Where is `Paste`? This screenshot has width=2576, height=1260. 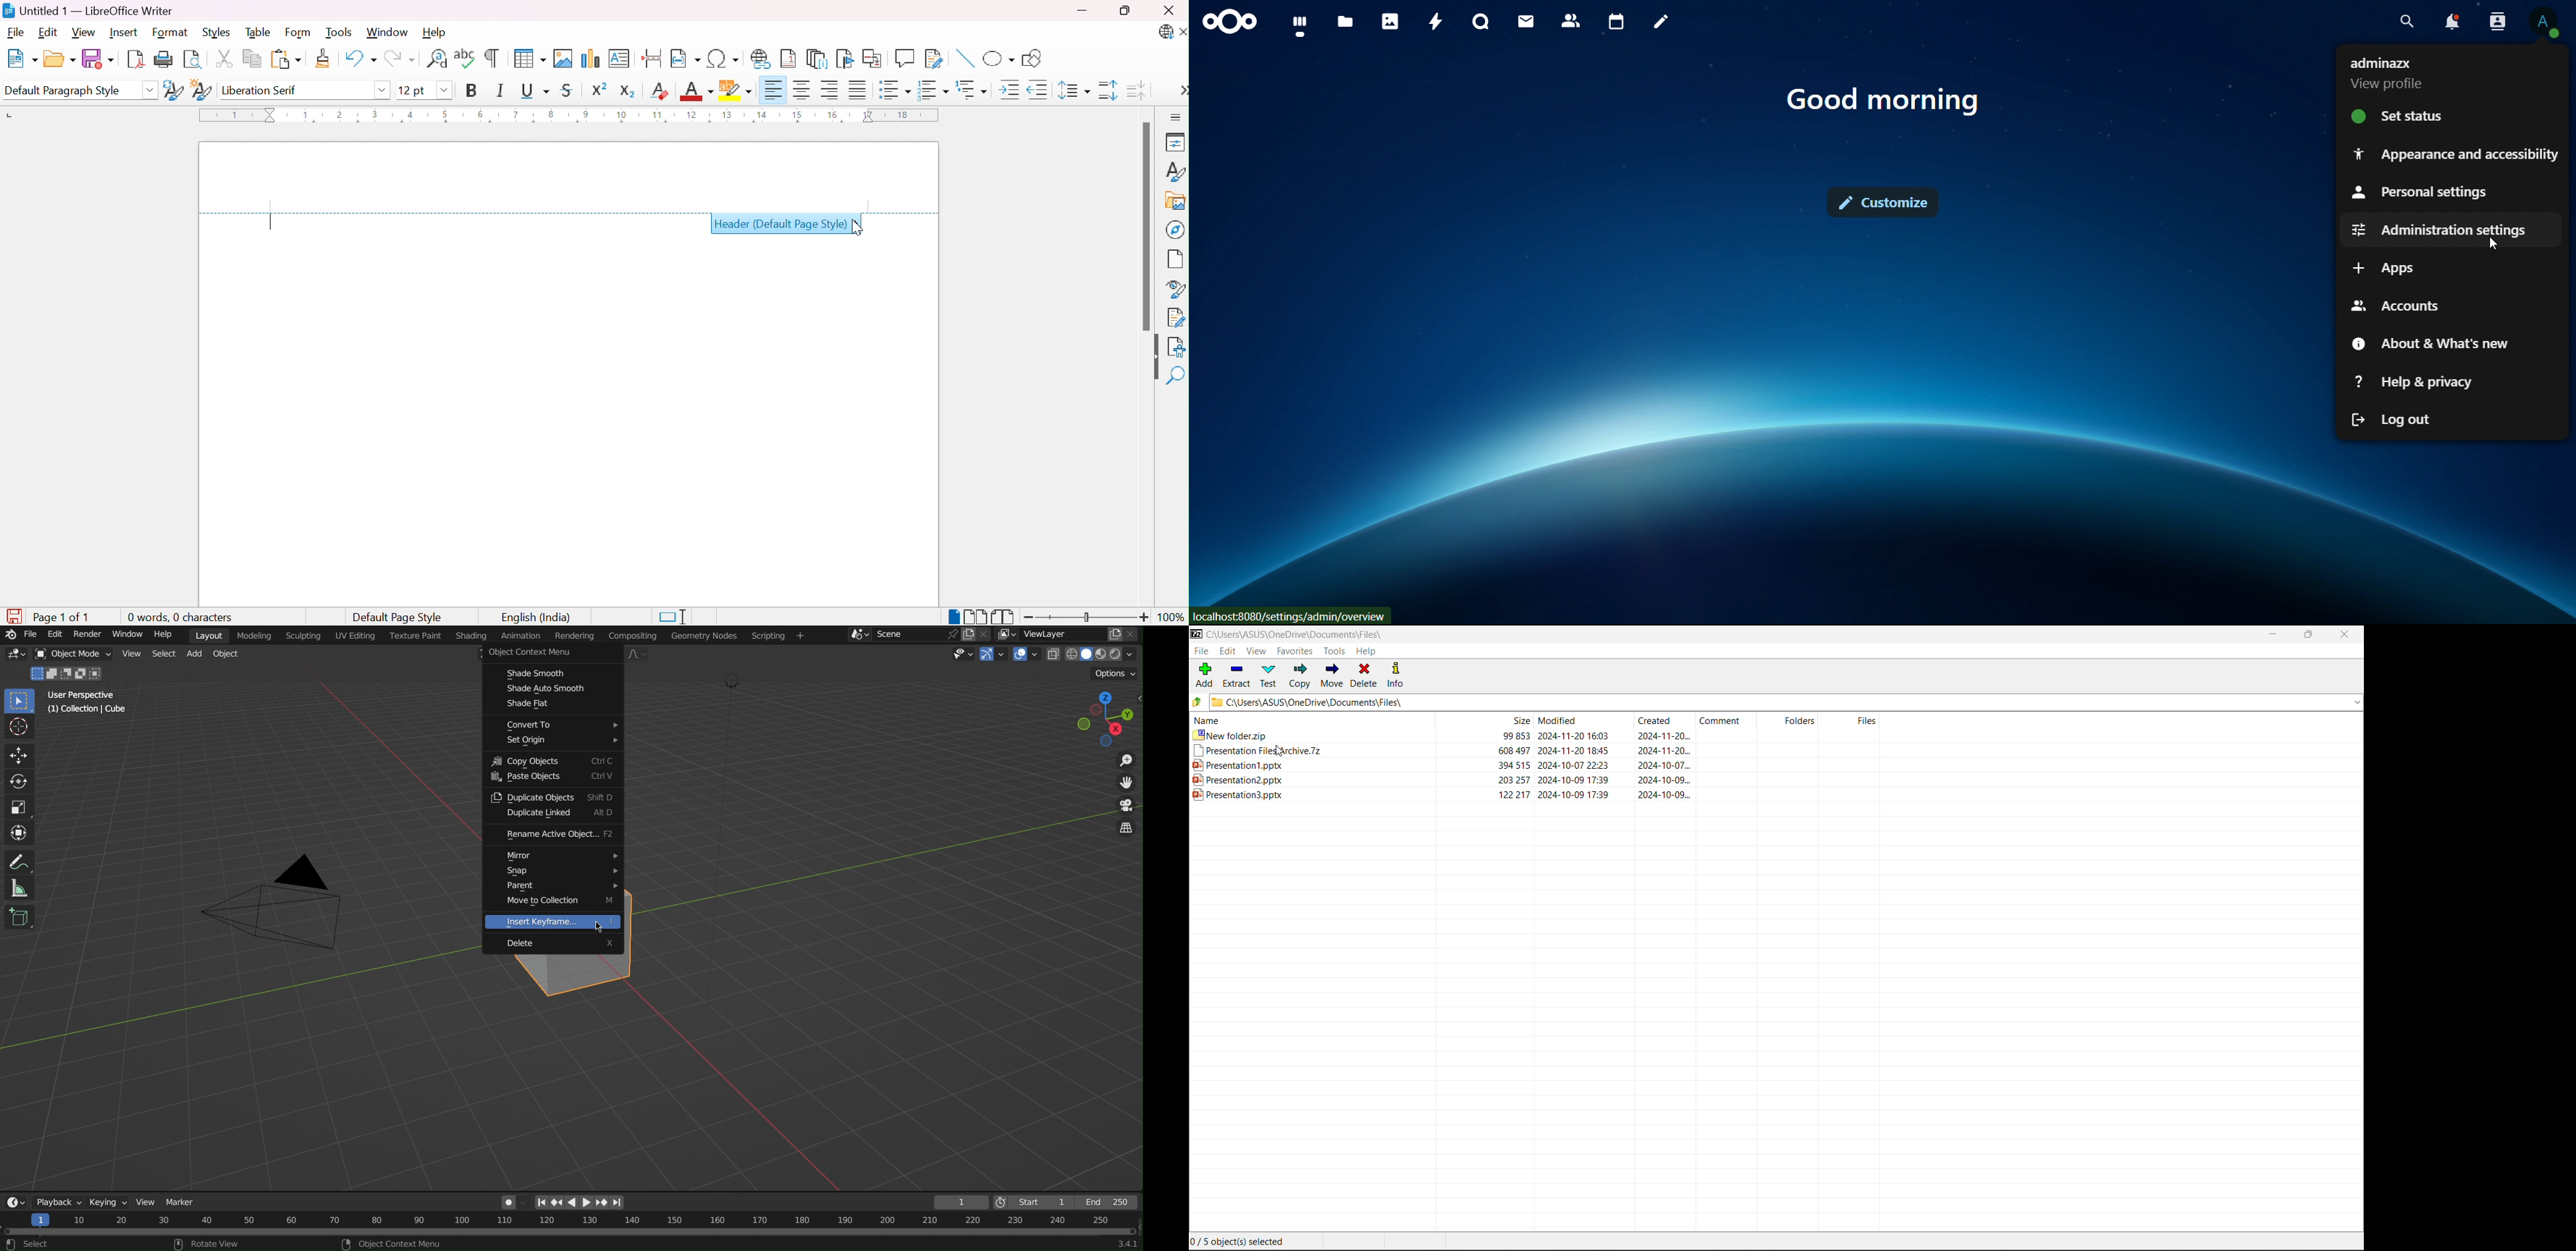
Paste is located at coordinates (286, 57).